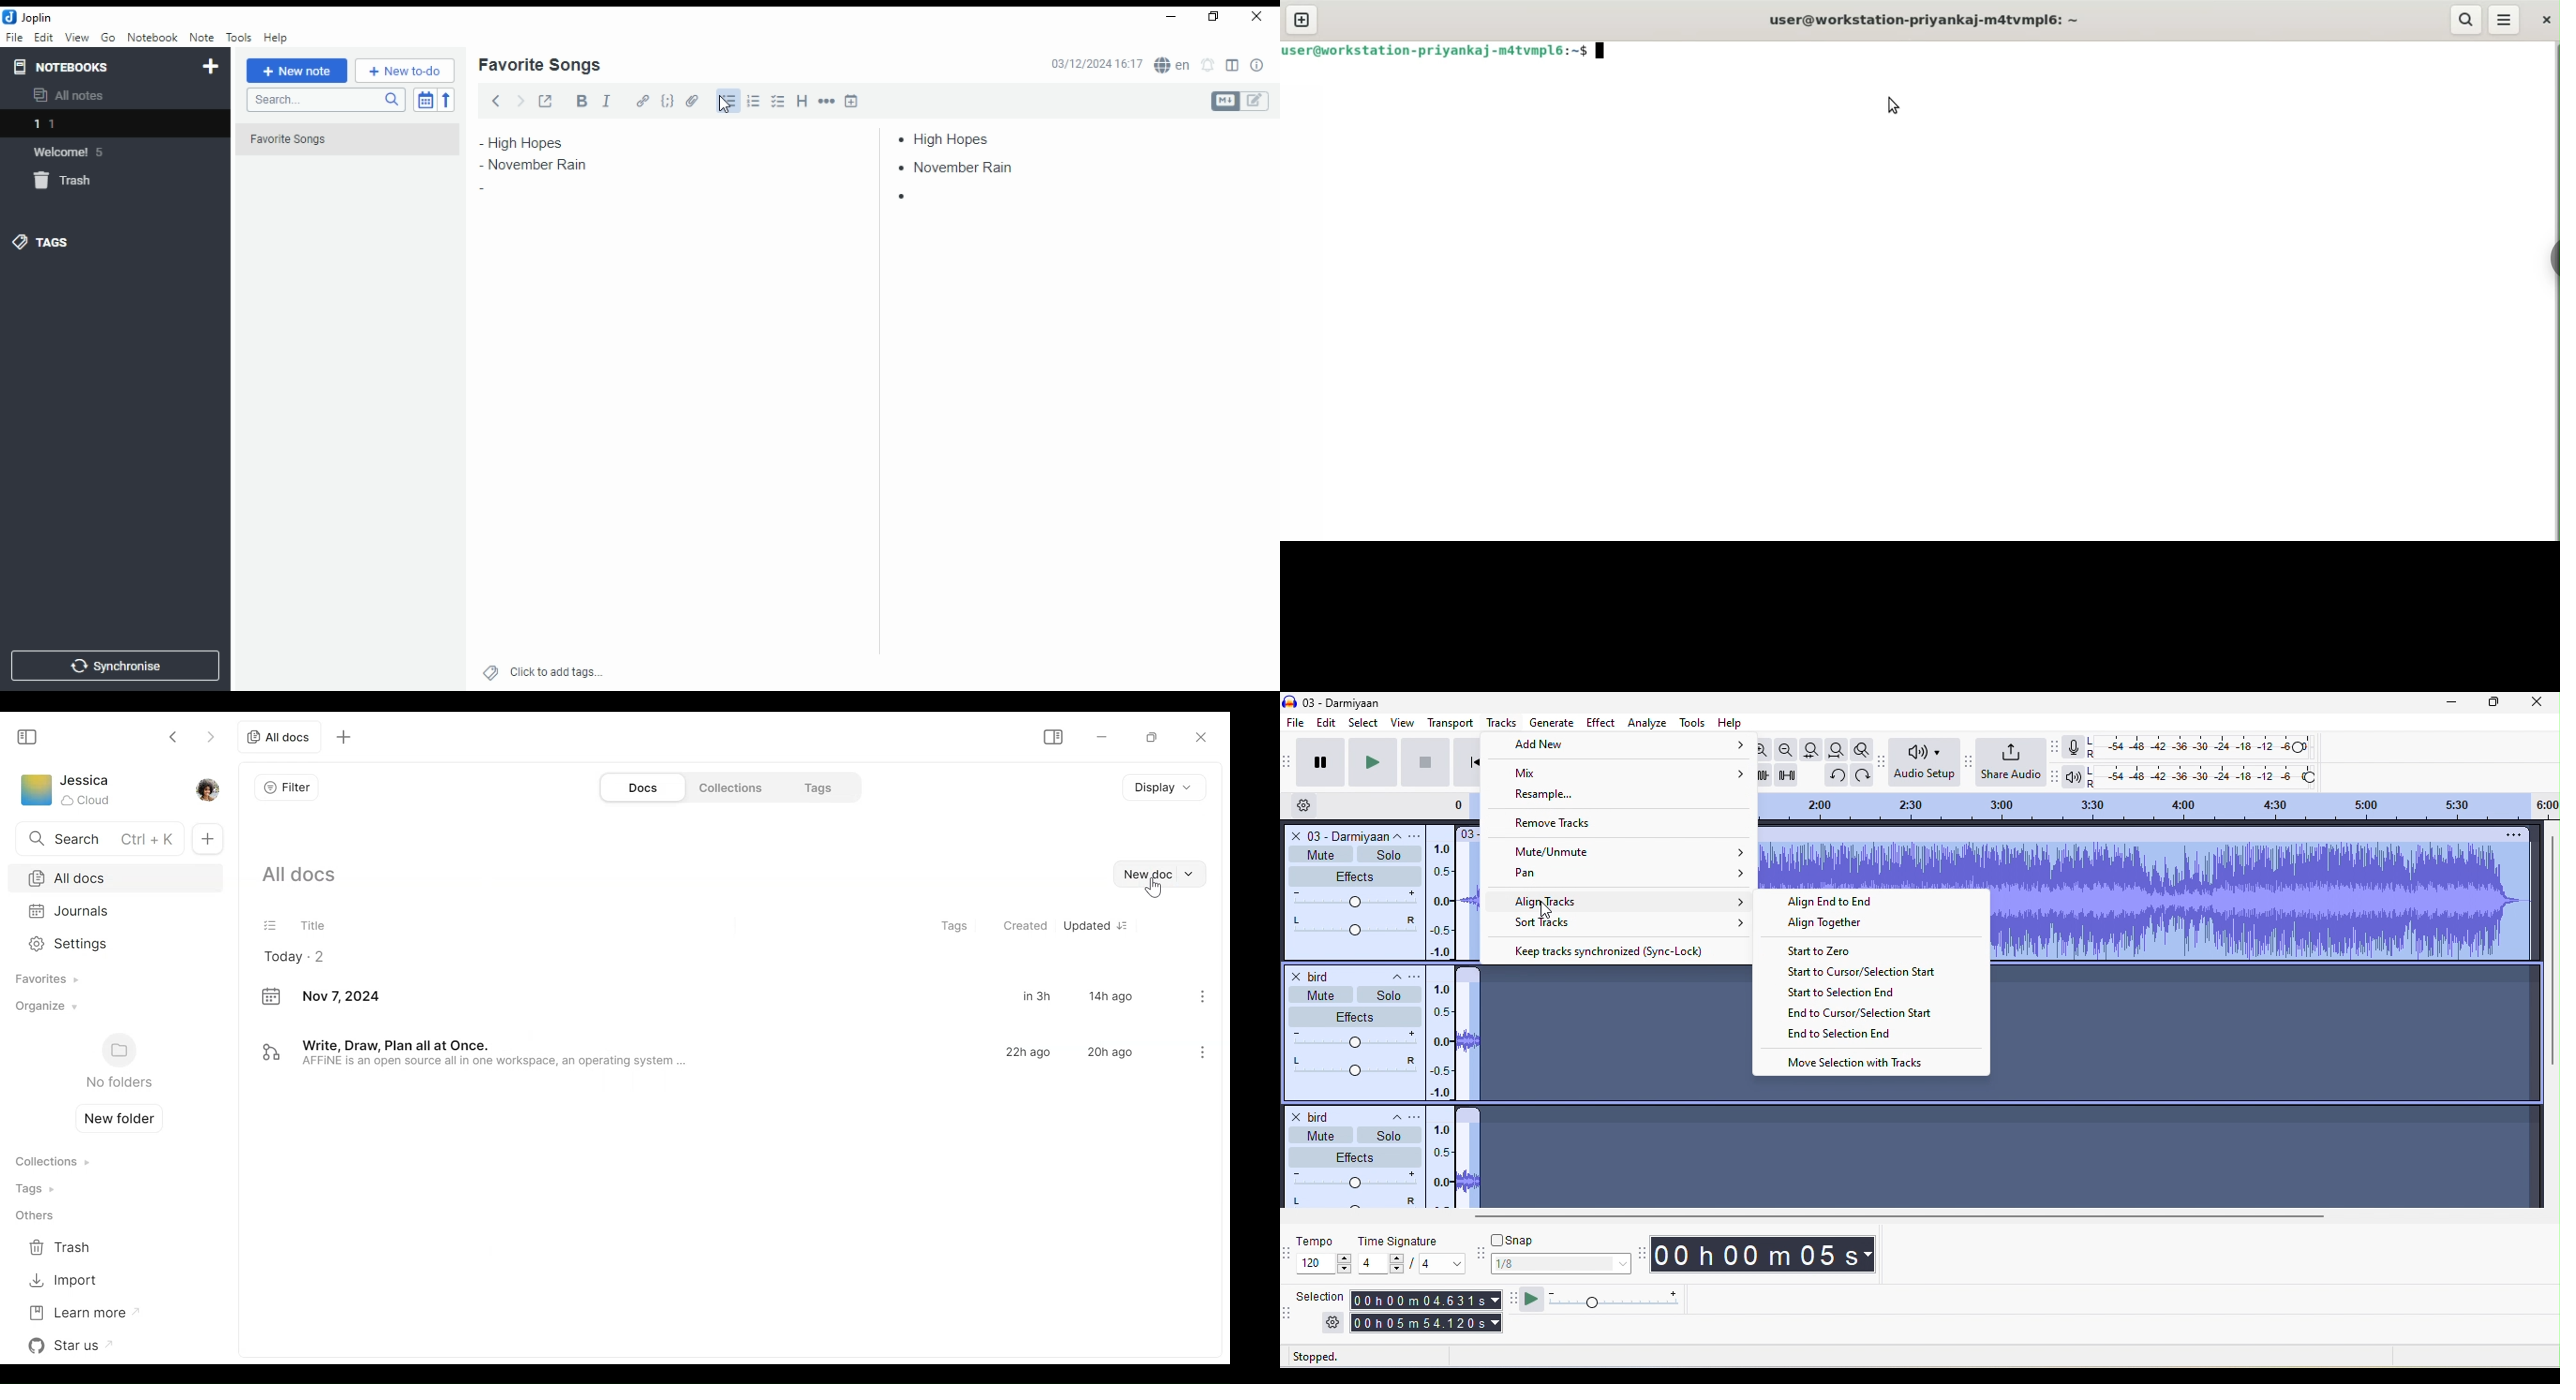 The height and width of the screenshot is (1400, 2576). Describe the element at coordinates (1354, 900) in the screenshot. I see `volume` at that location.